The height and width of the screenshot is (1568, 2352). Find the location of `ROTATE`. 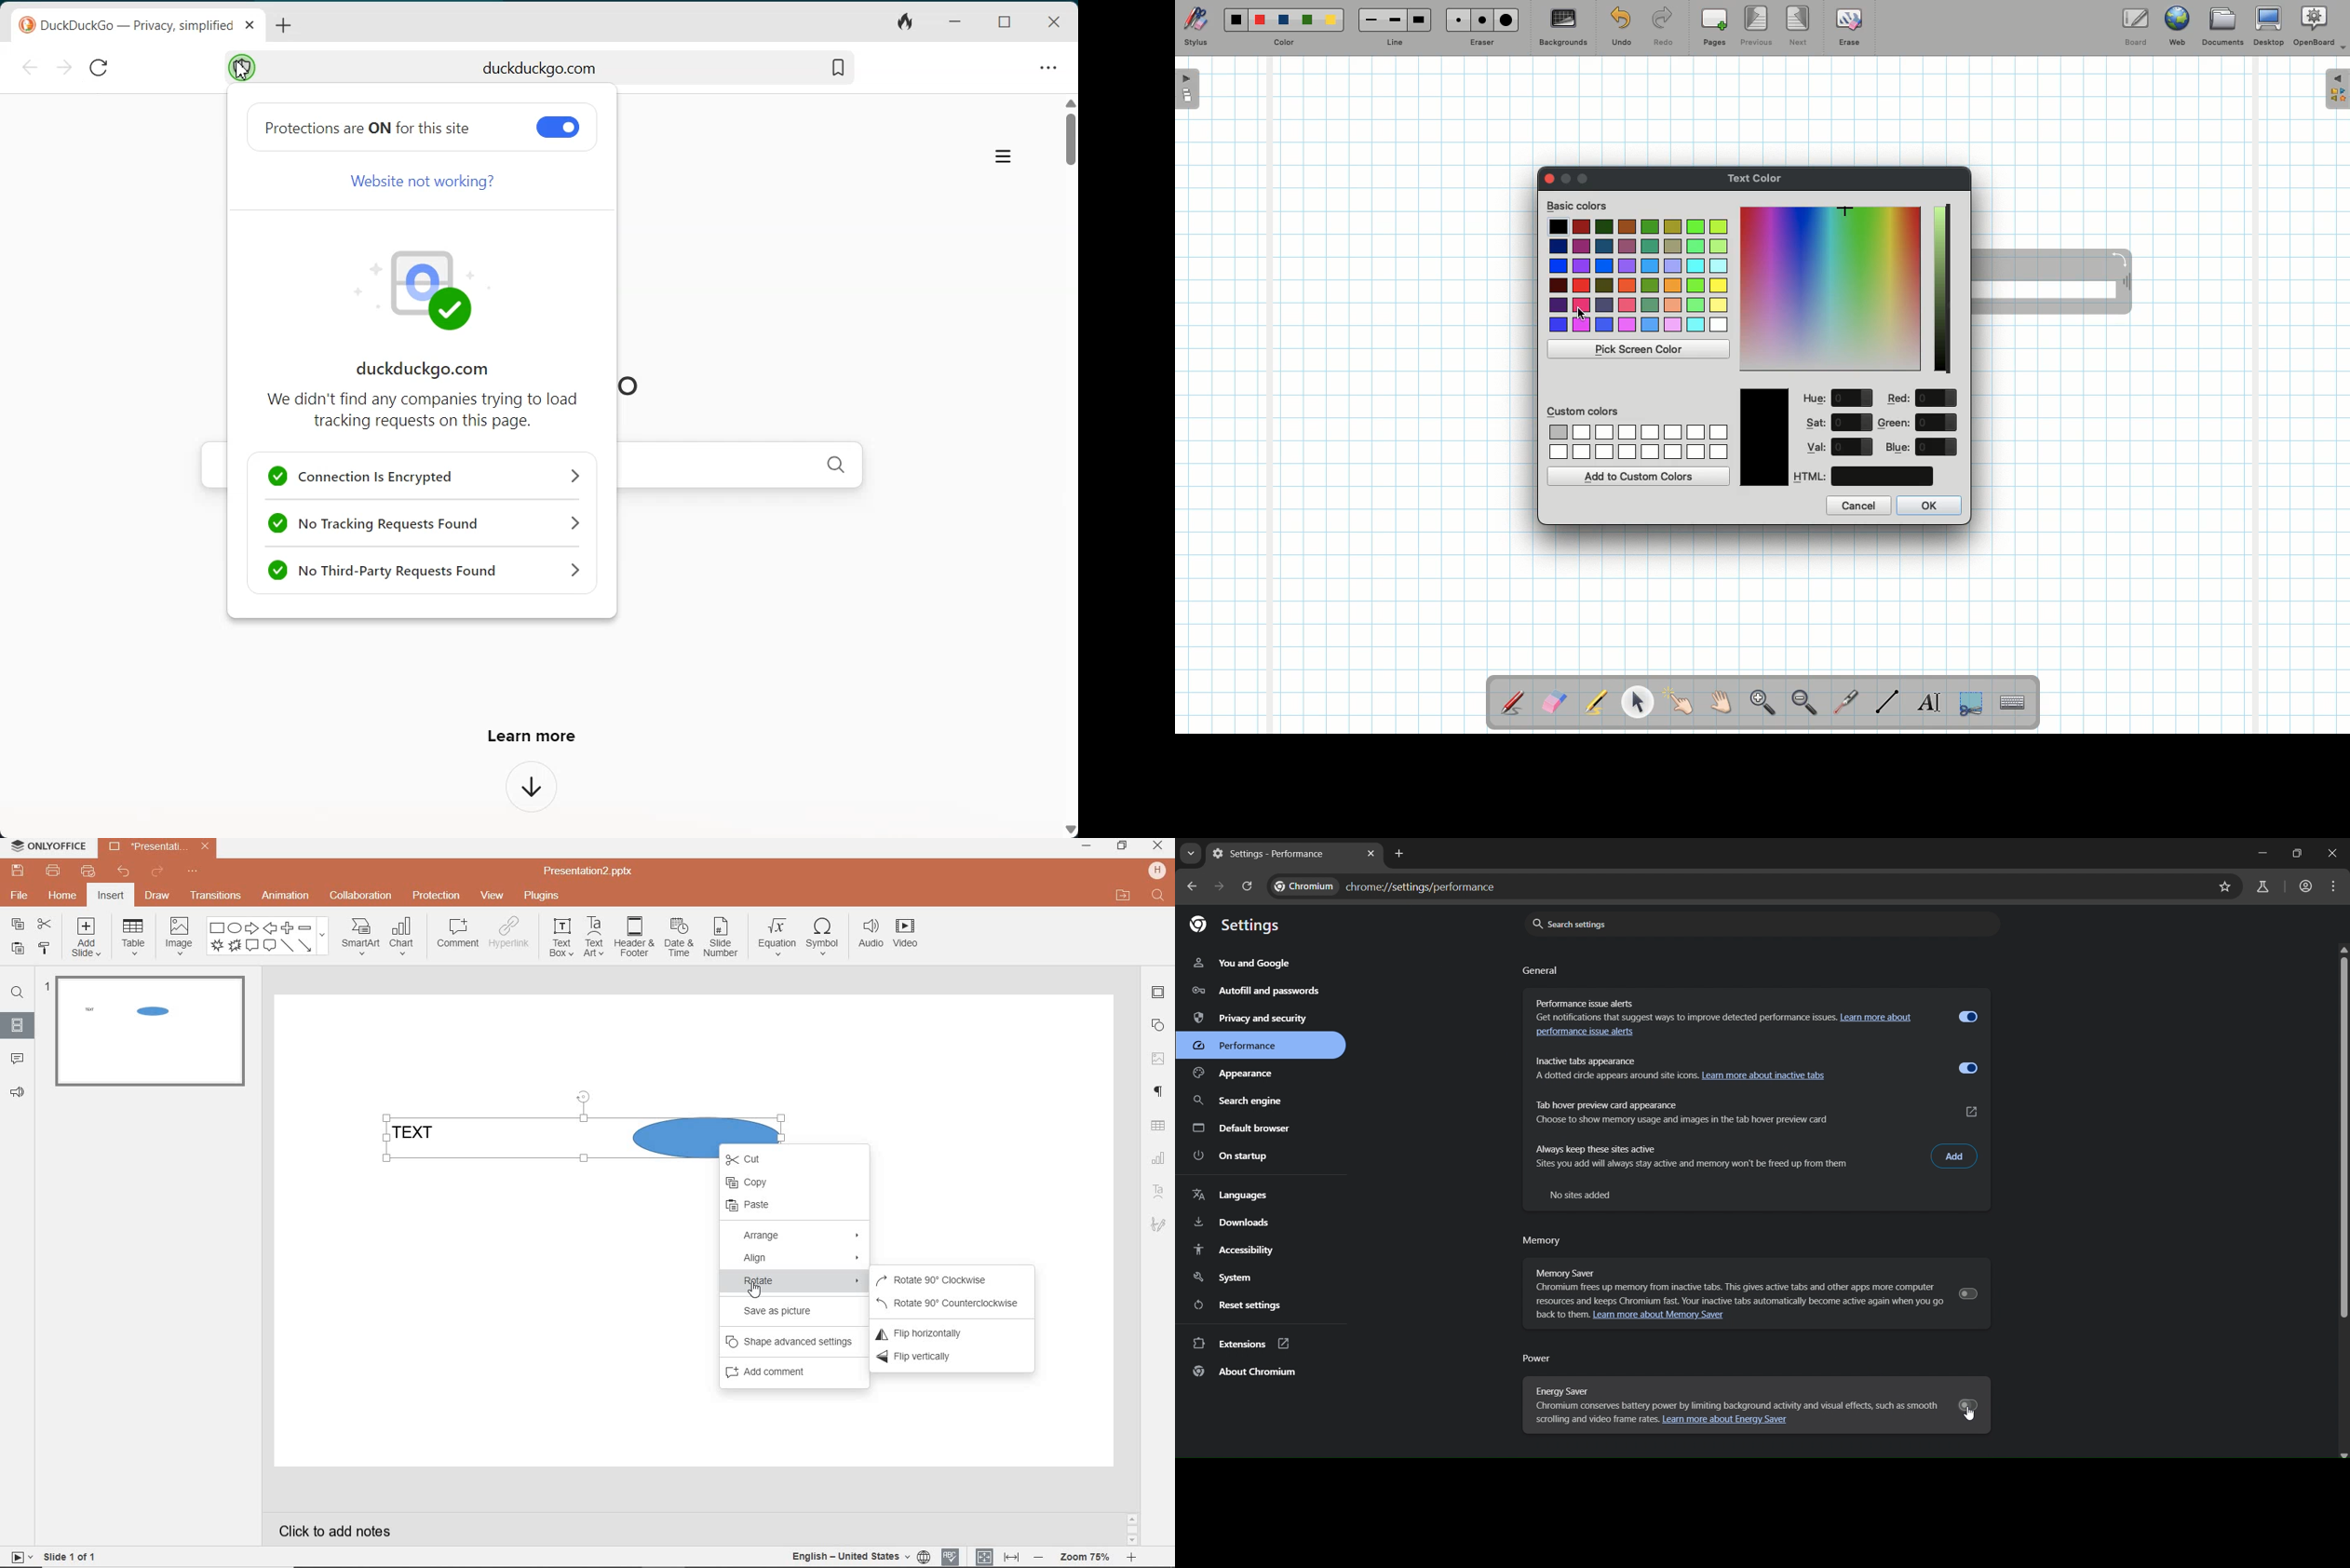

ROTATE is located at coordinates (797, 1282).